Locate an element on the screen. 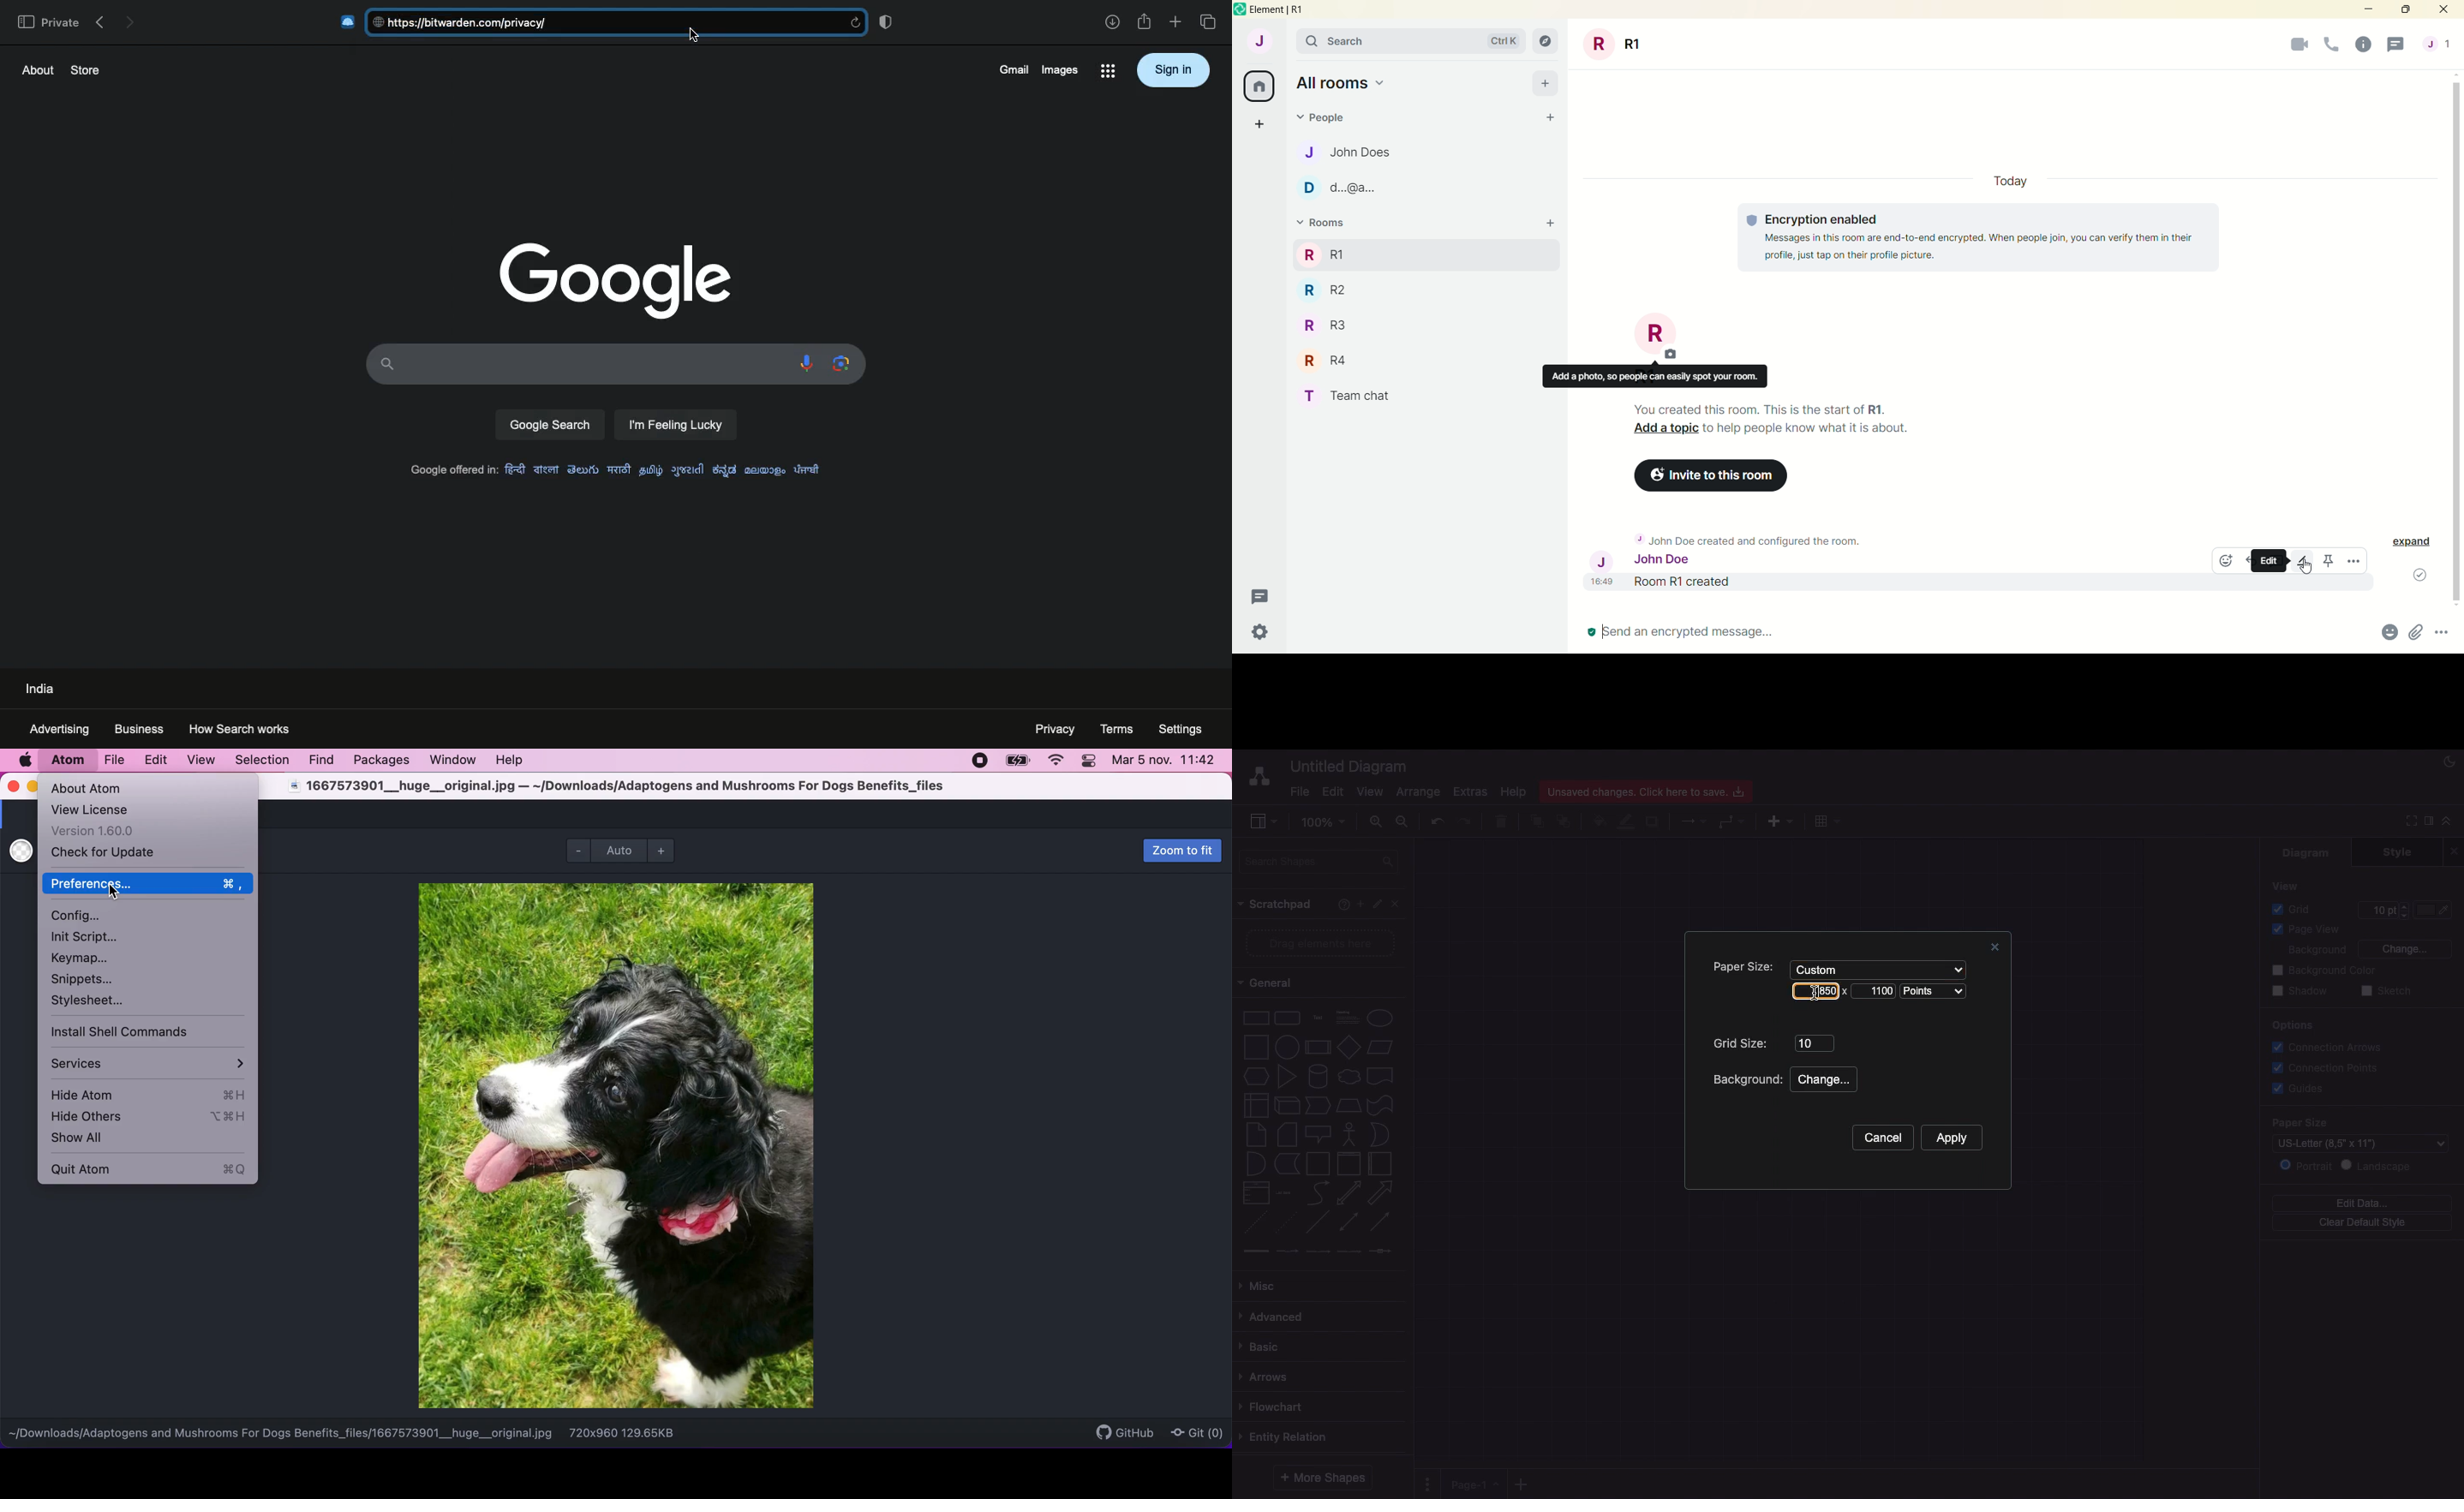  Square is located at coordinates (1254, 1047).